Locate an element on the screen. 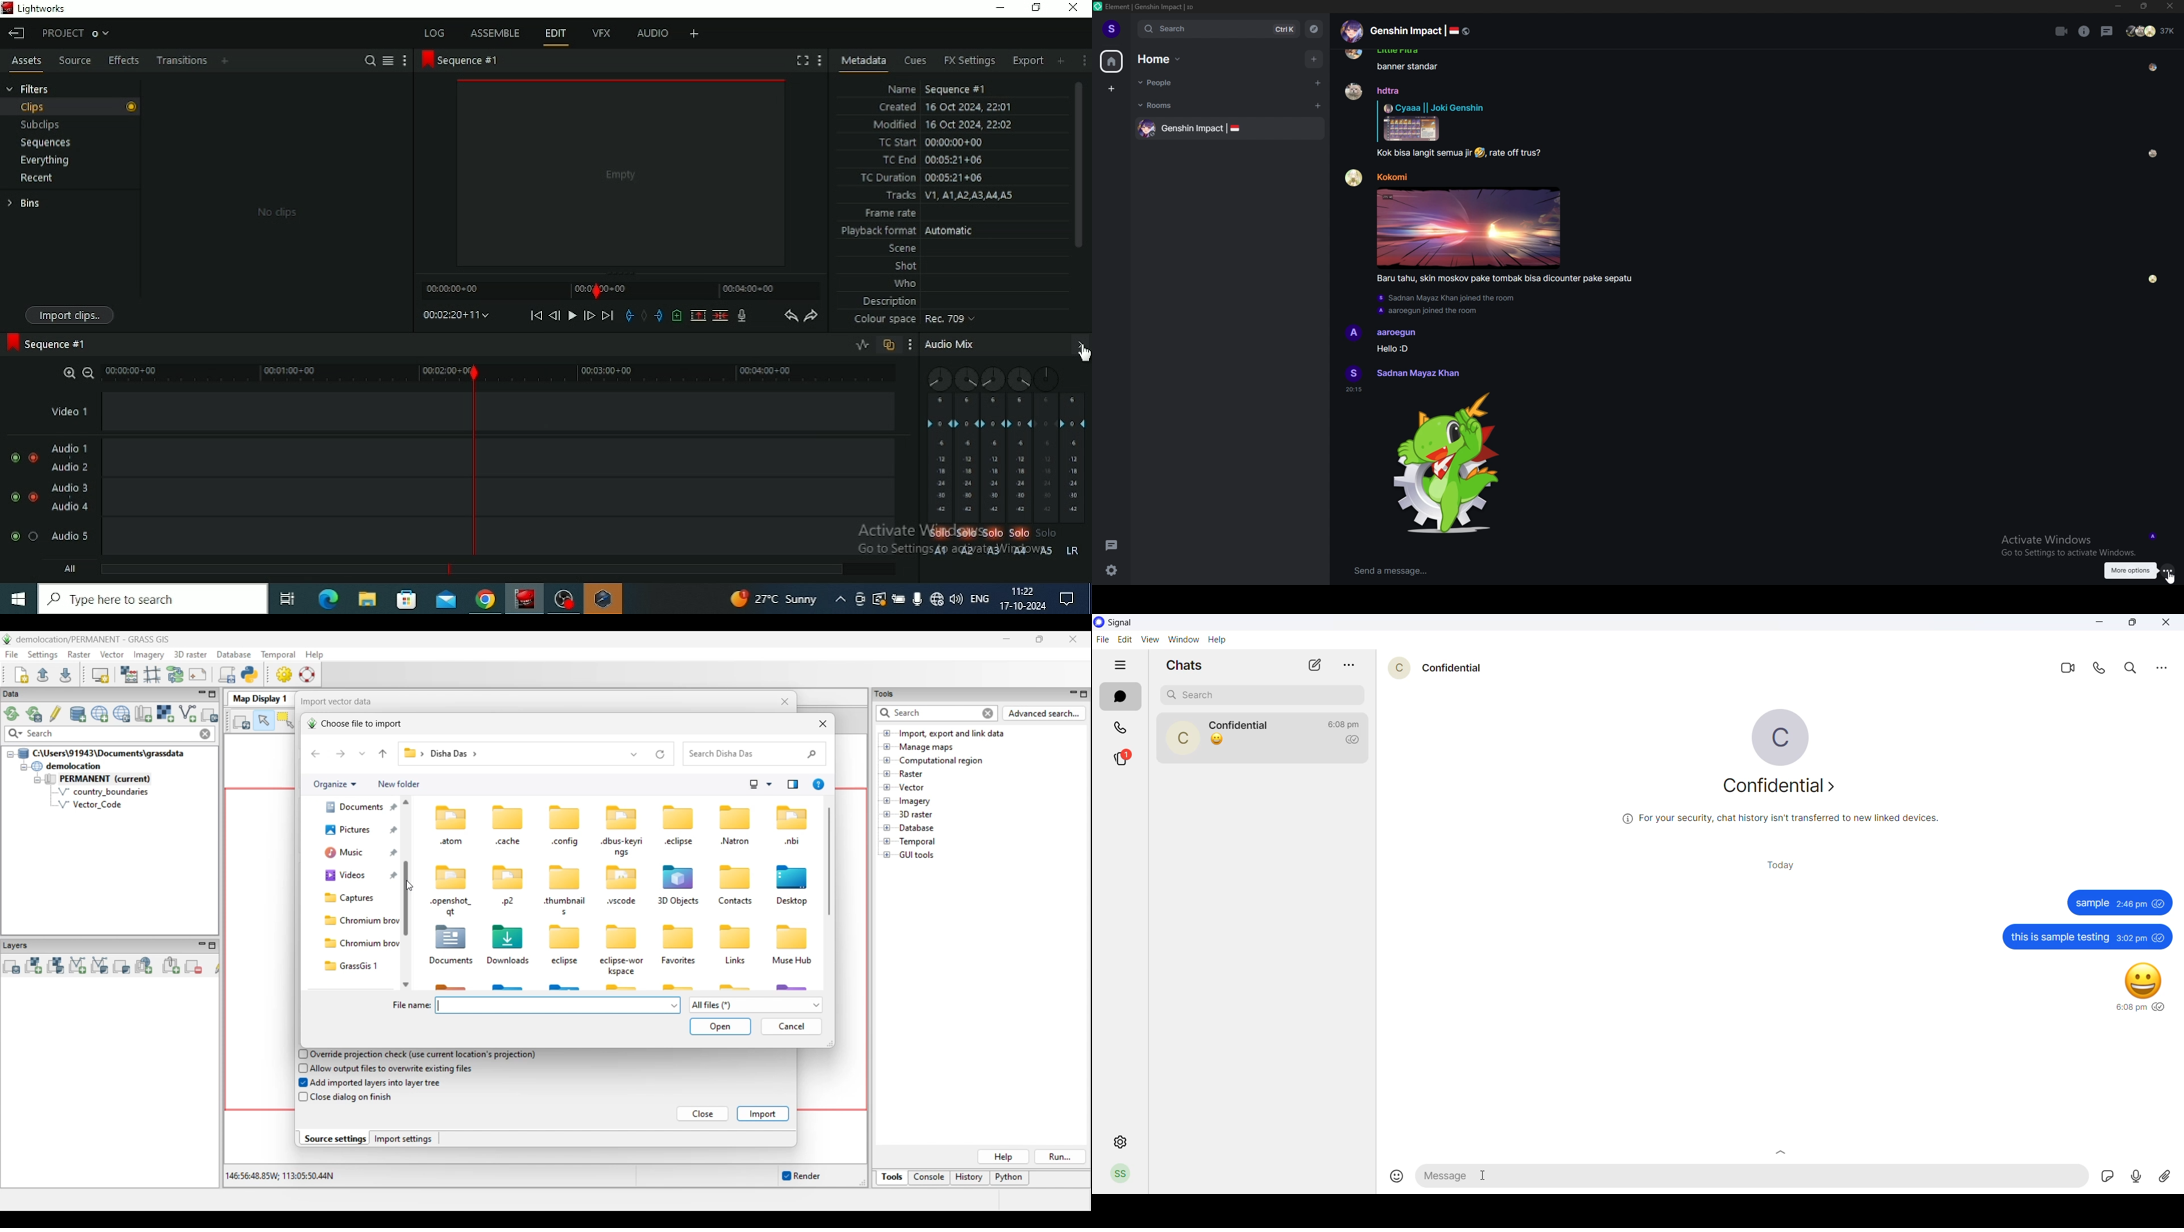 The width and height of the screenshot is (2184, 1232). Add an 'out' mark at the current position is located at coordinates (659, 315).